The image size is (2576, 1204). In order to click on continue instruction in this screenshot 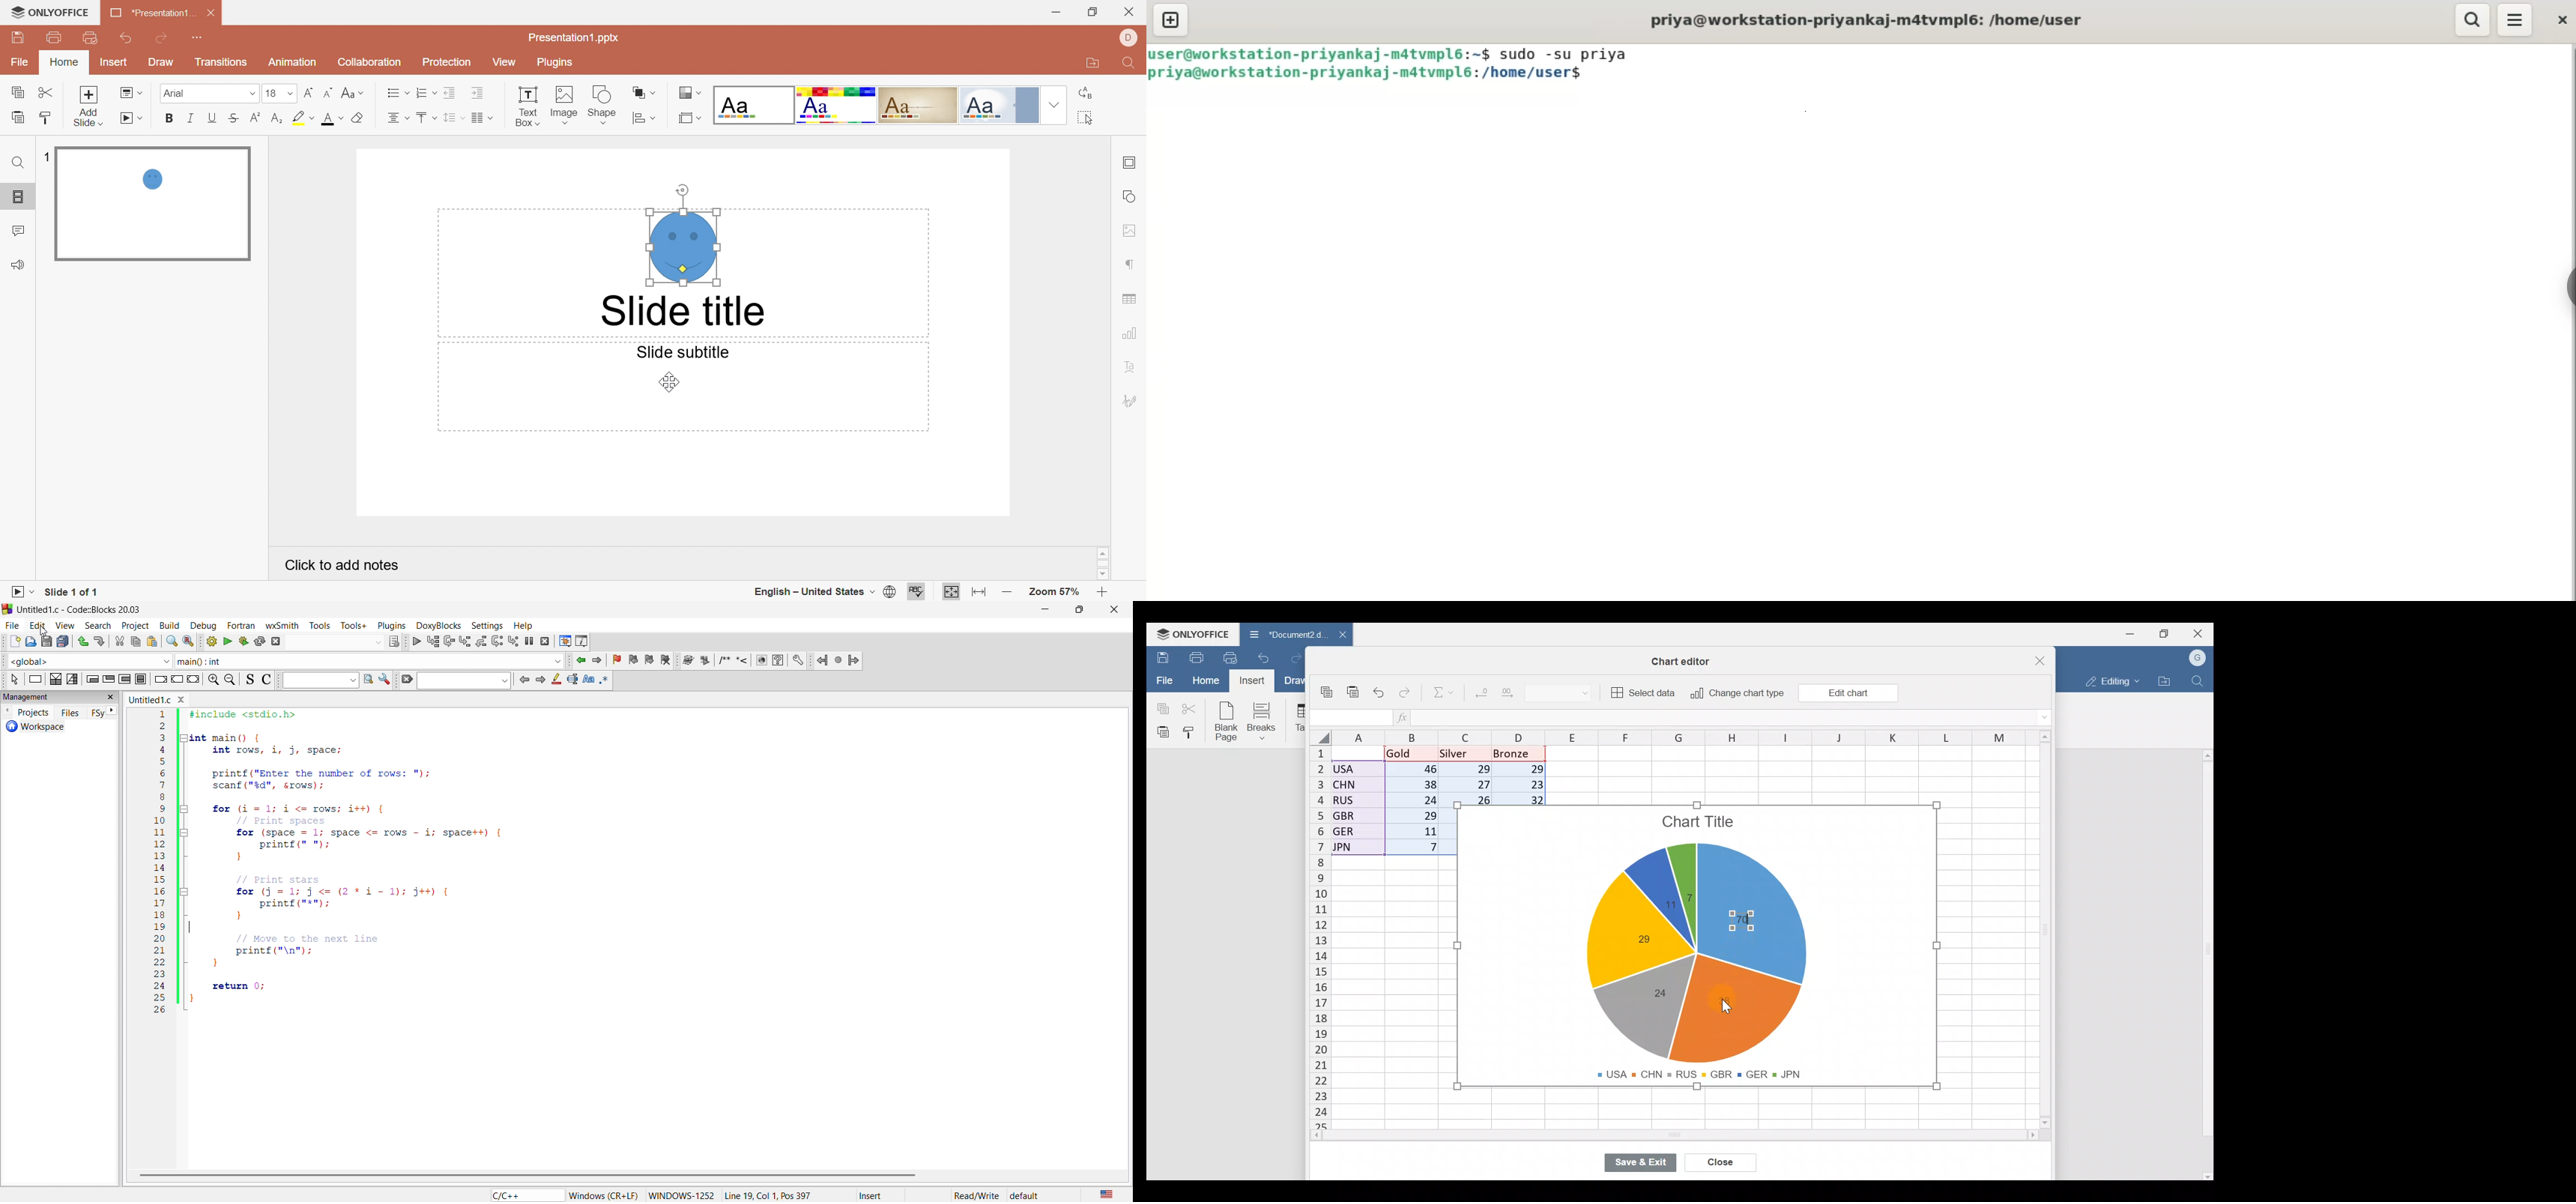, I will do `click(176, 681)`.